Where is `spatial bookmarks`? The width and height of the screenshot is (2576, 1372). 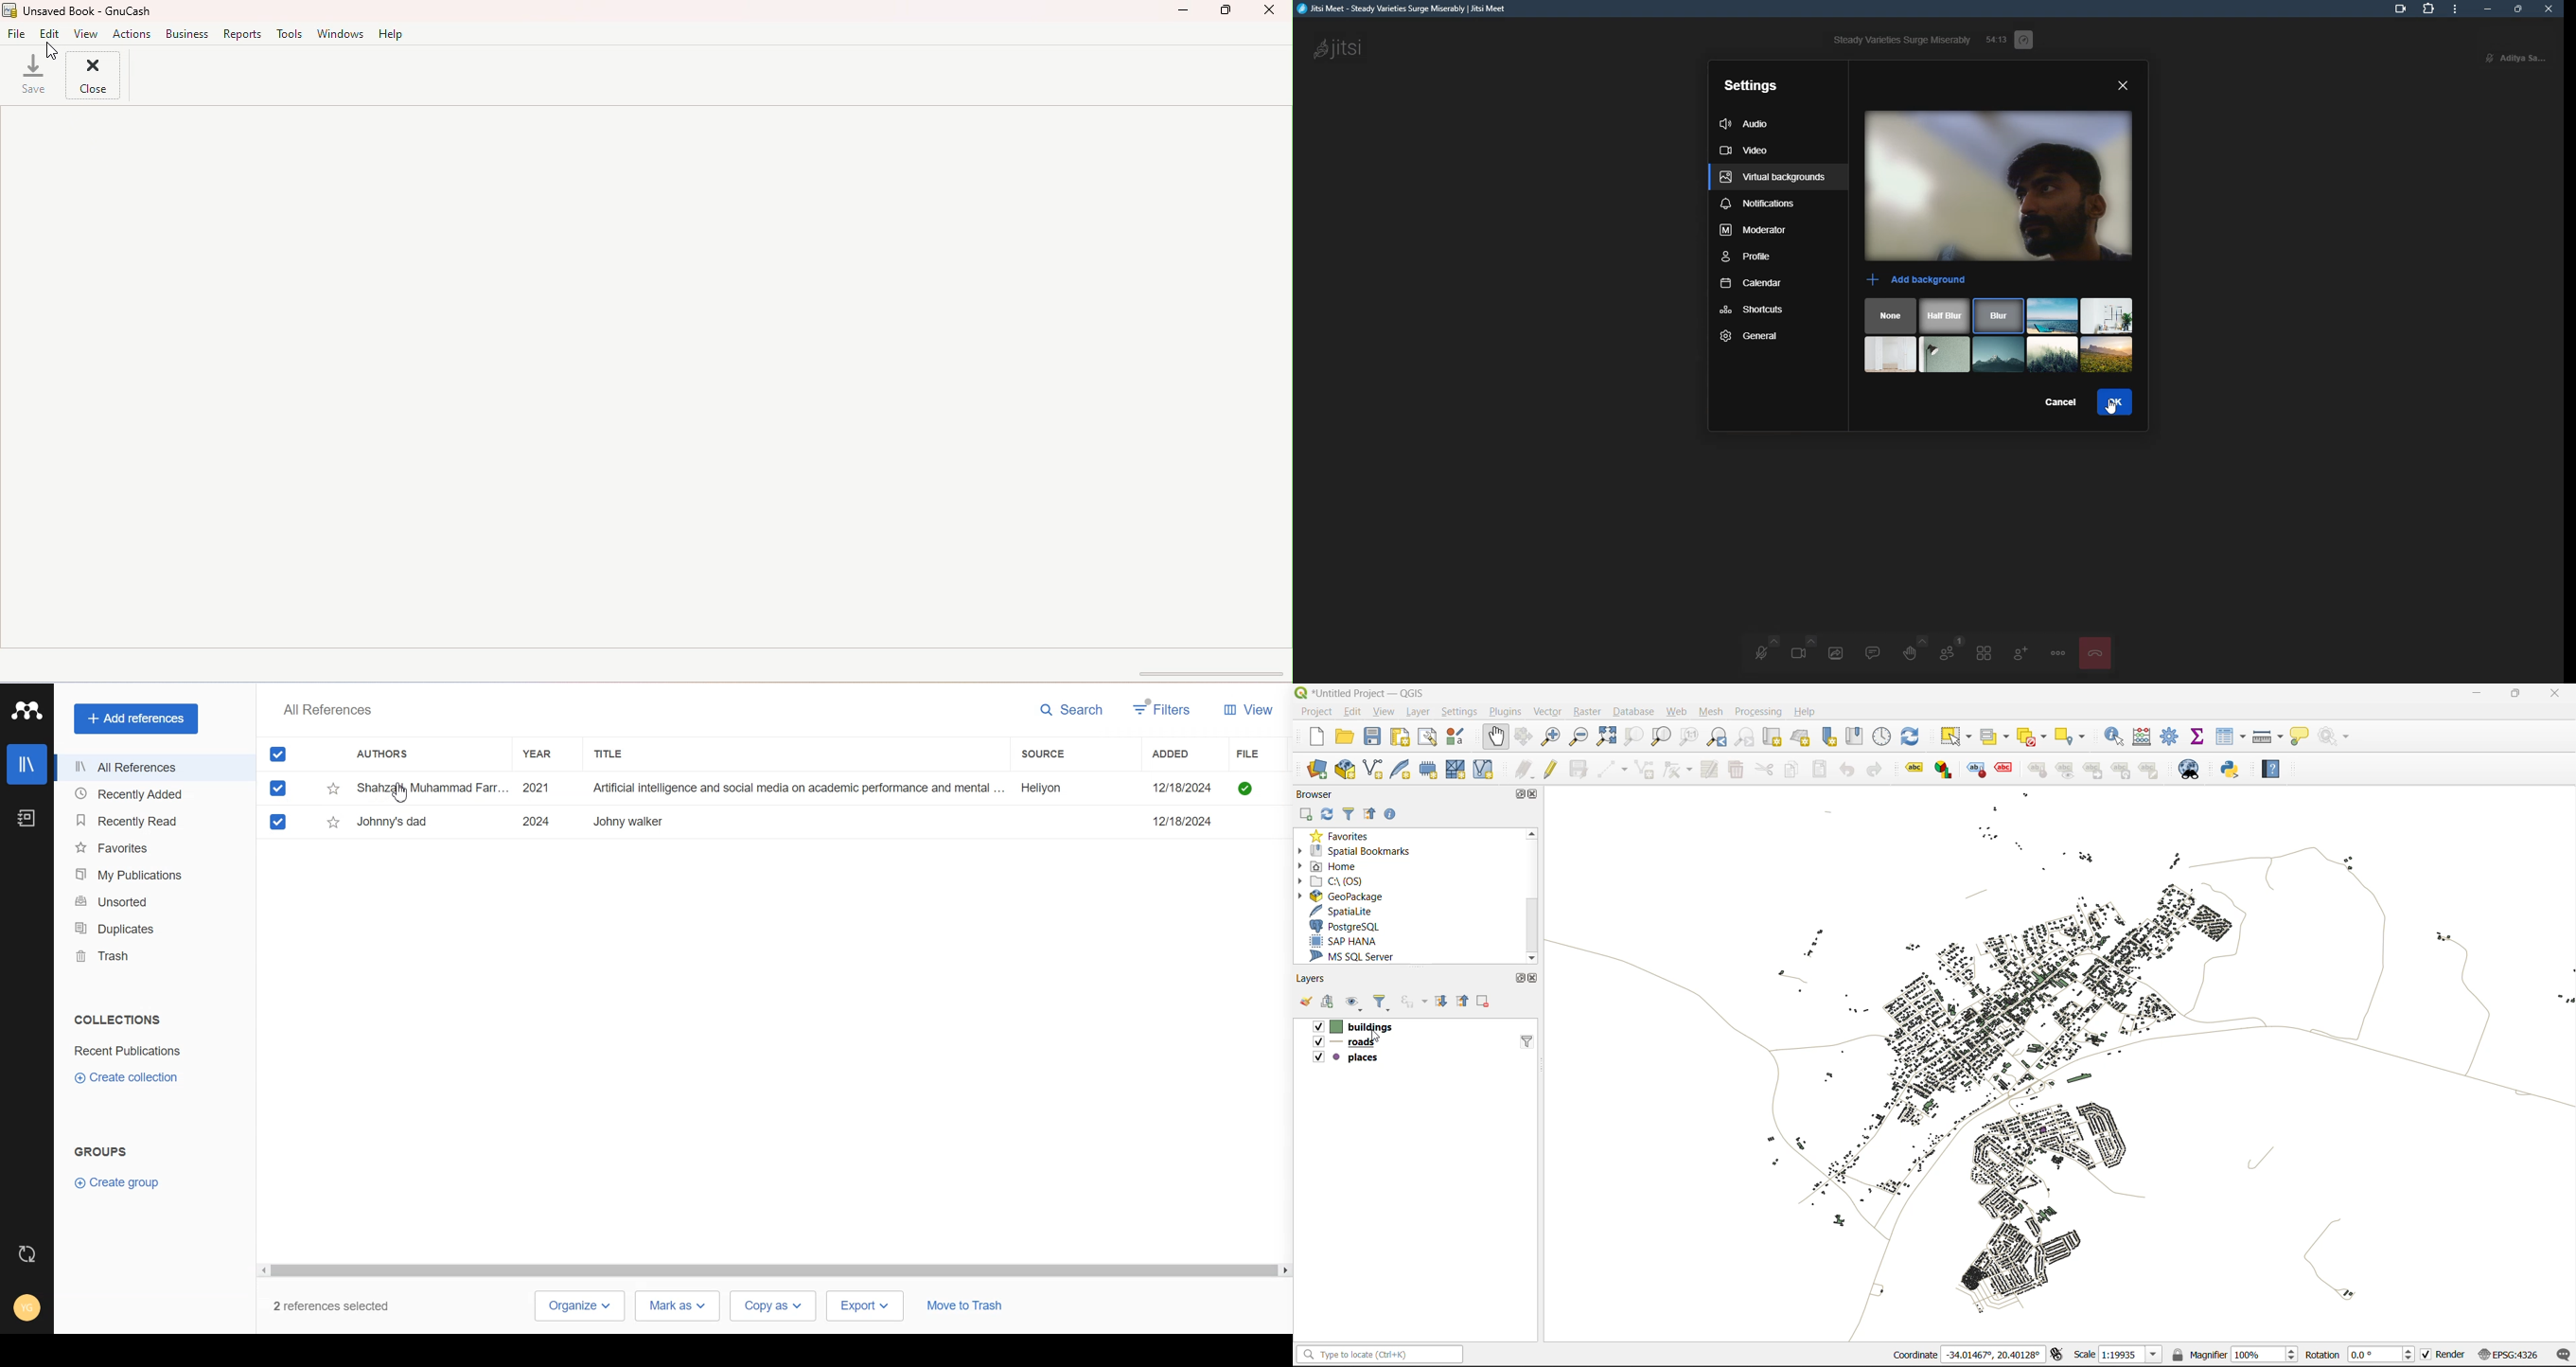 spatial bookmarks is located at coordinates (1362, 852).